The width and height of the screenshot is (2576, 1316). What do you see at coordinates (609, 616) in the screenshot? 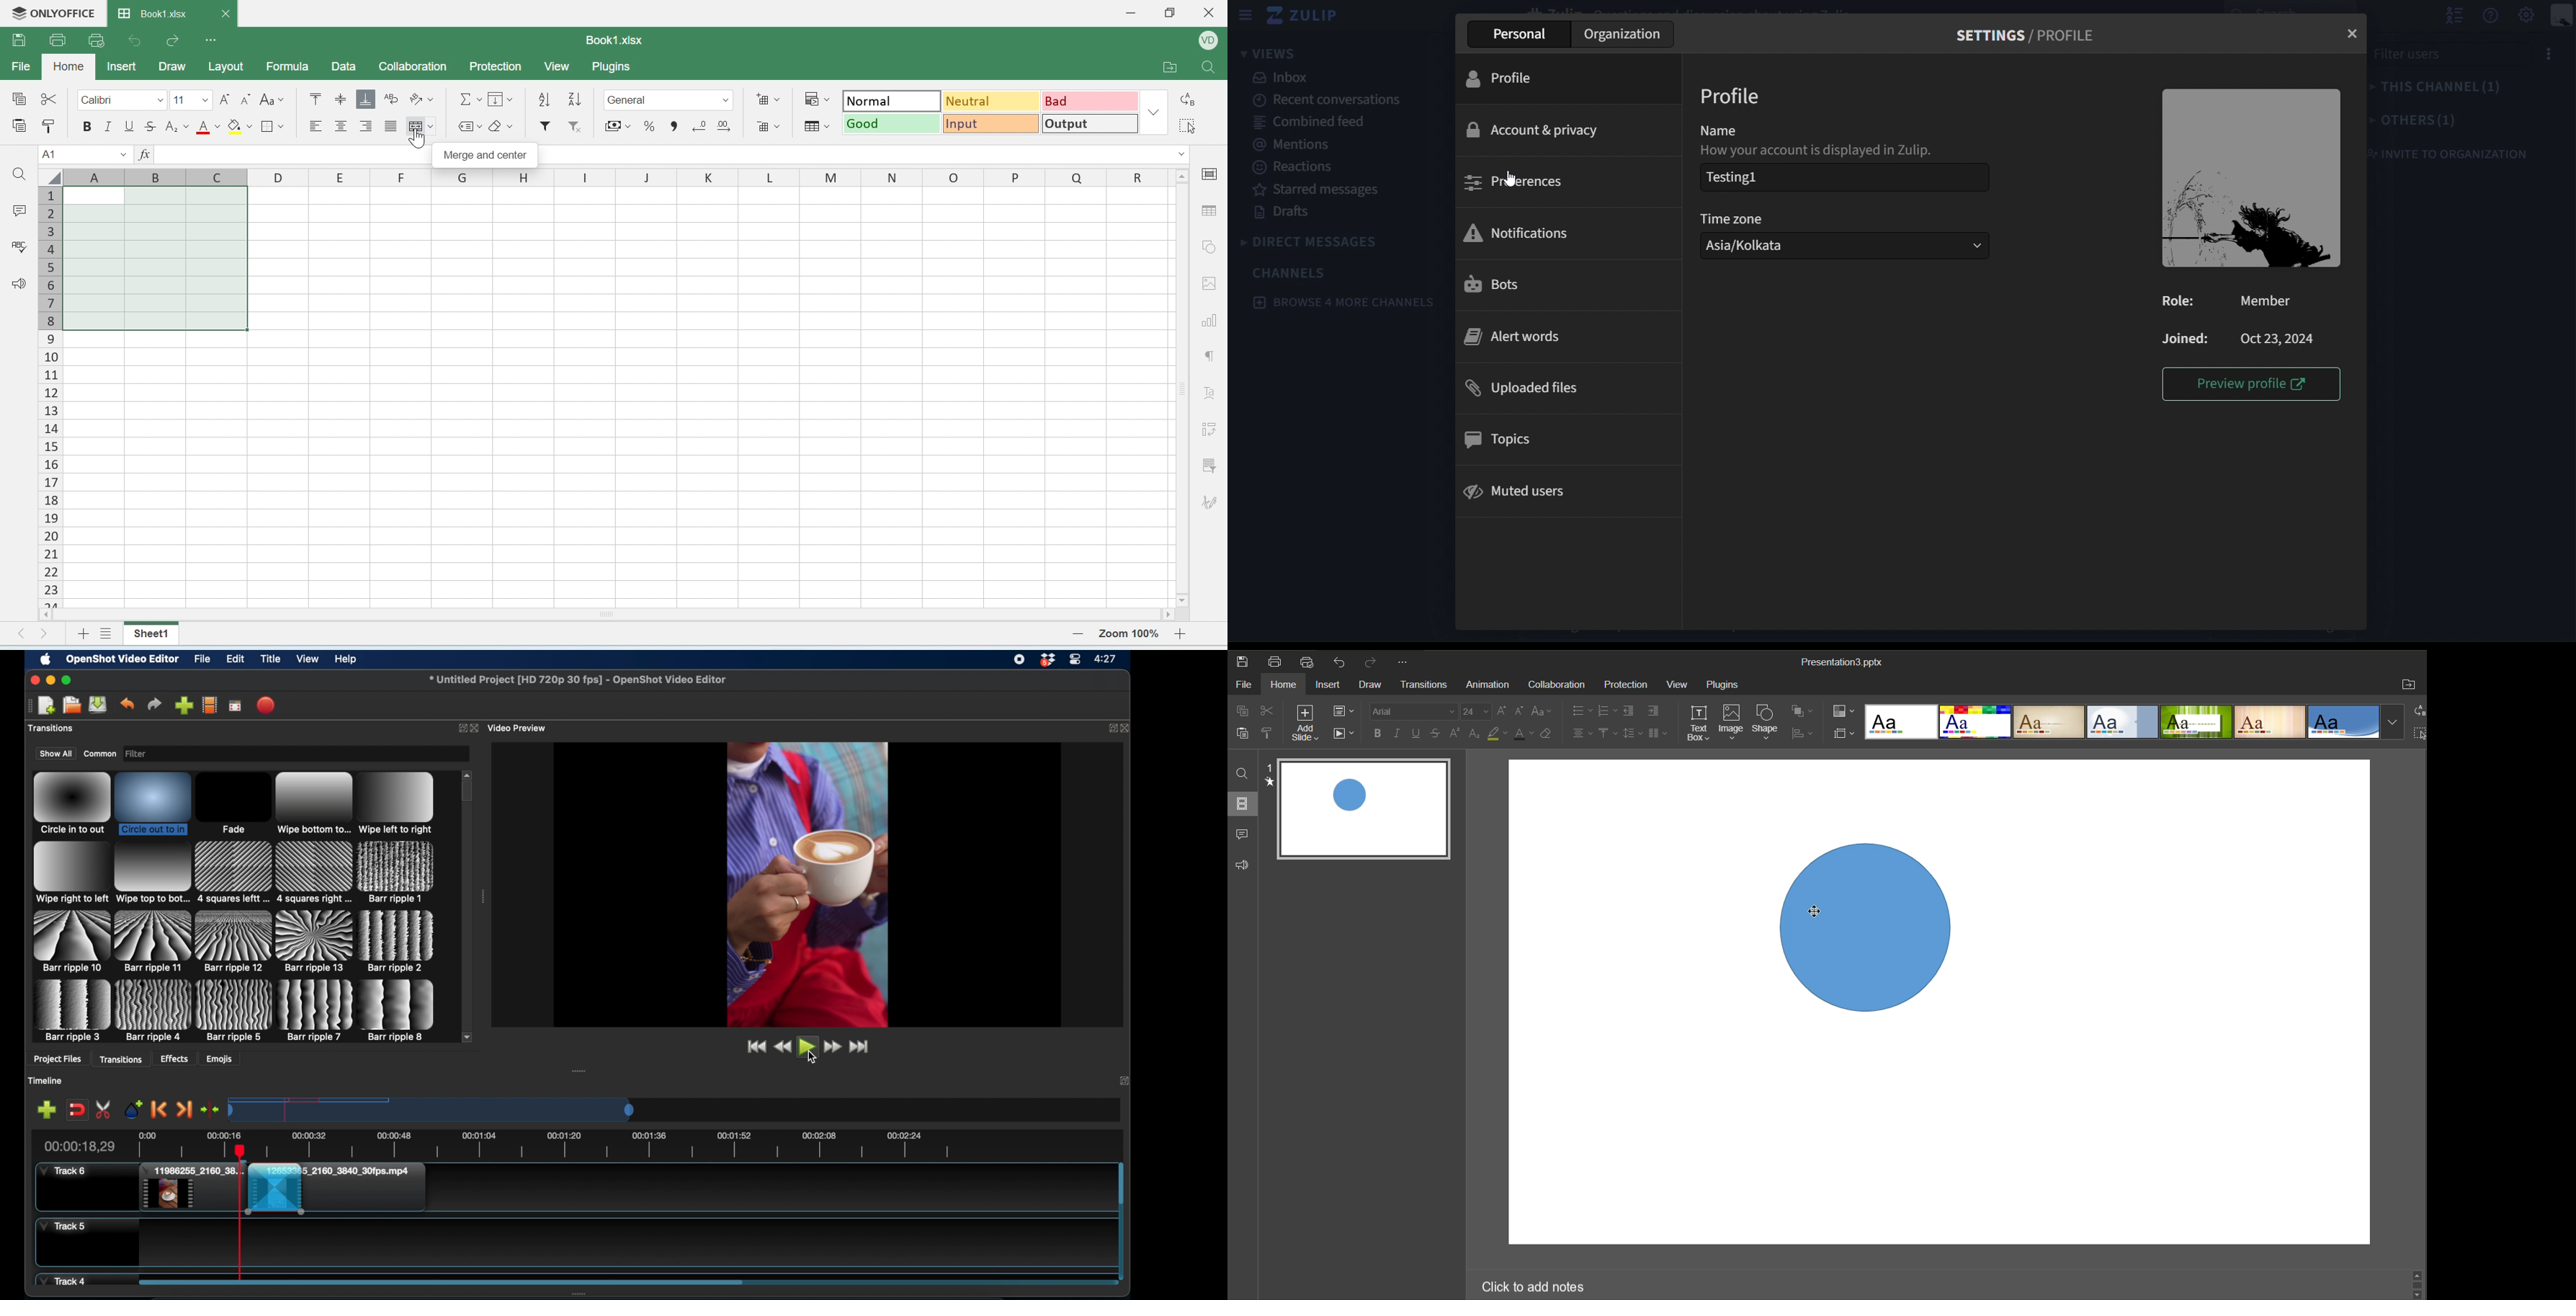
I see `horizontal scroll bar` at bounding box center [609, 616].